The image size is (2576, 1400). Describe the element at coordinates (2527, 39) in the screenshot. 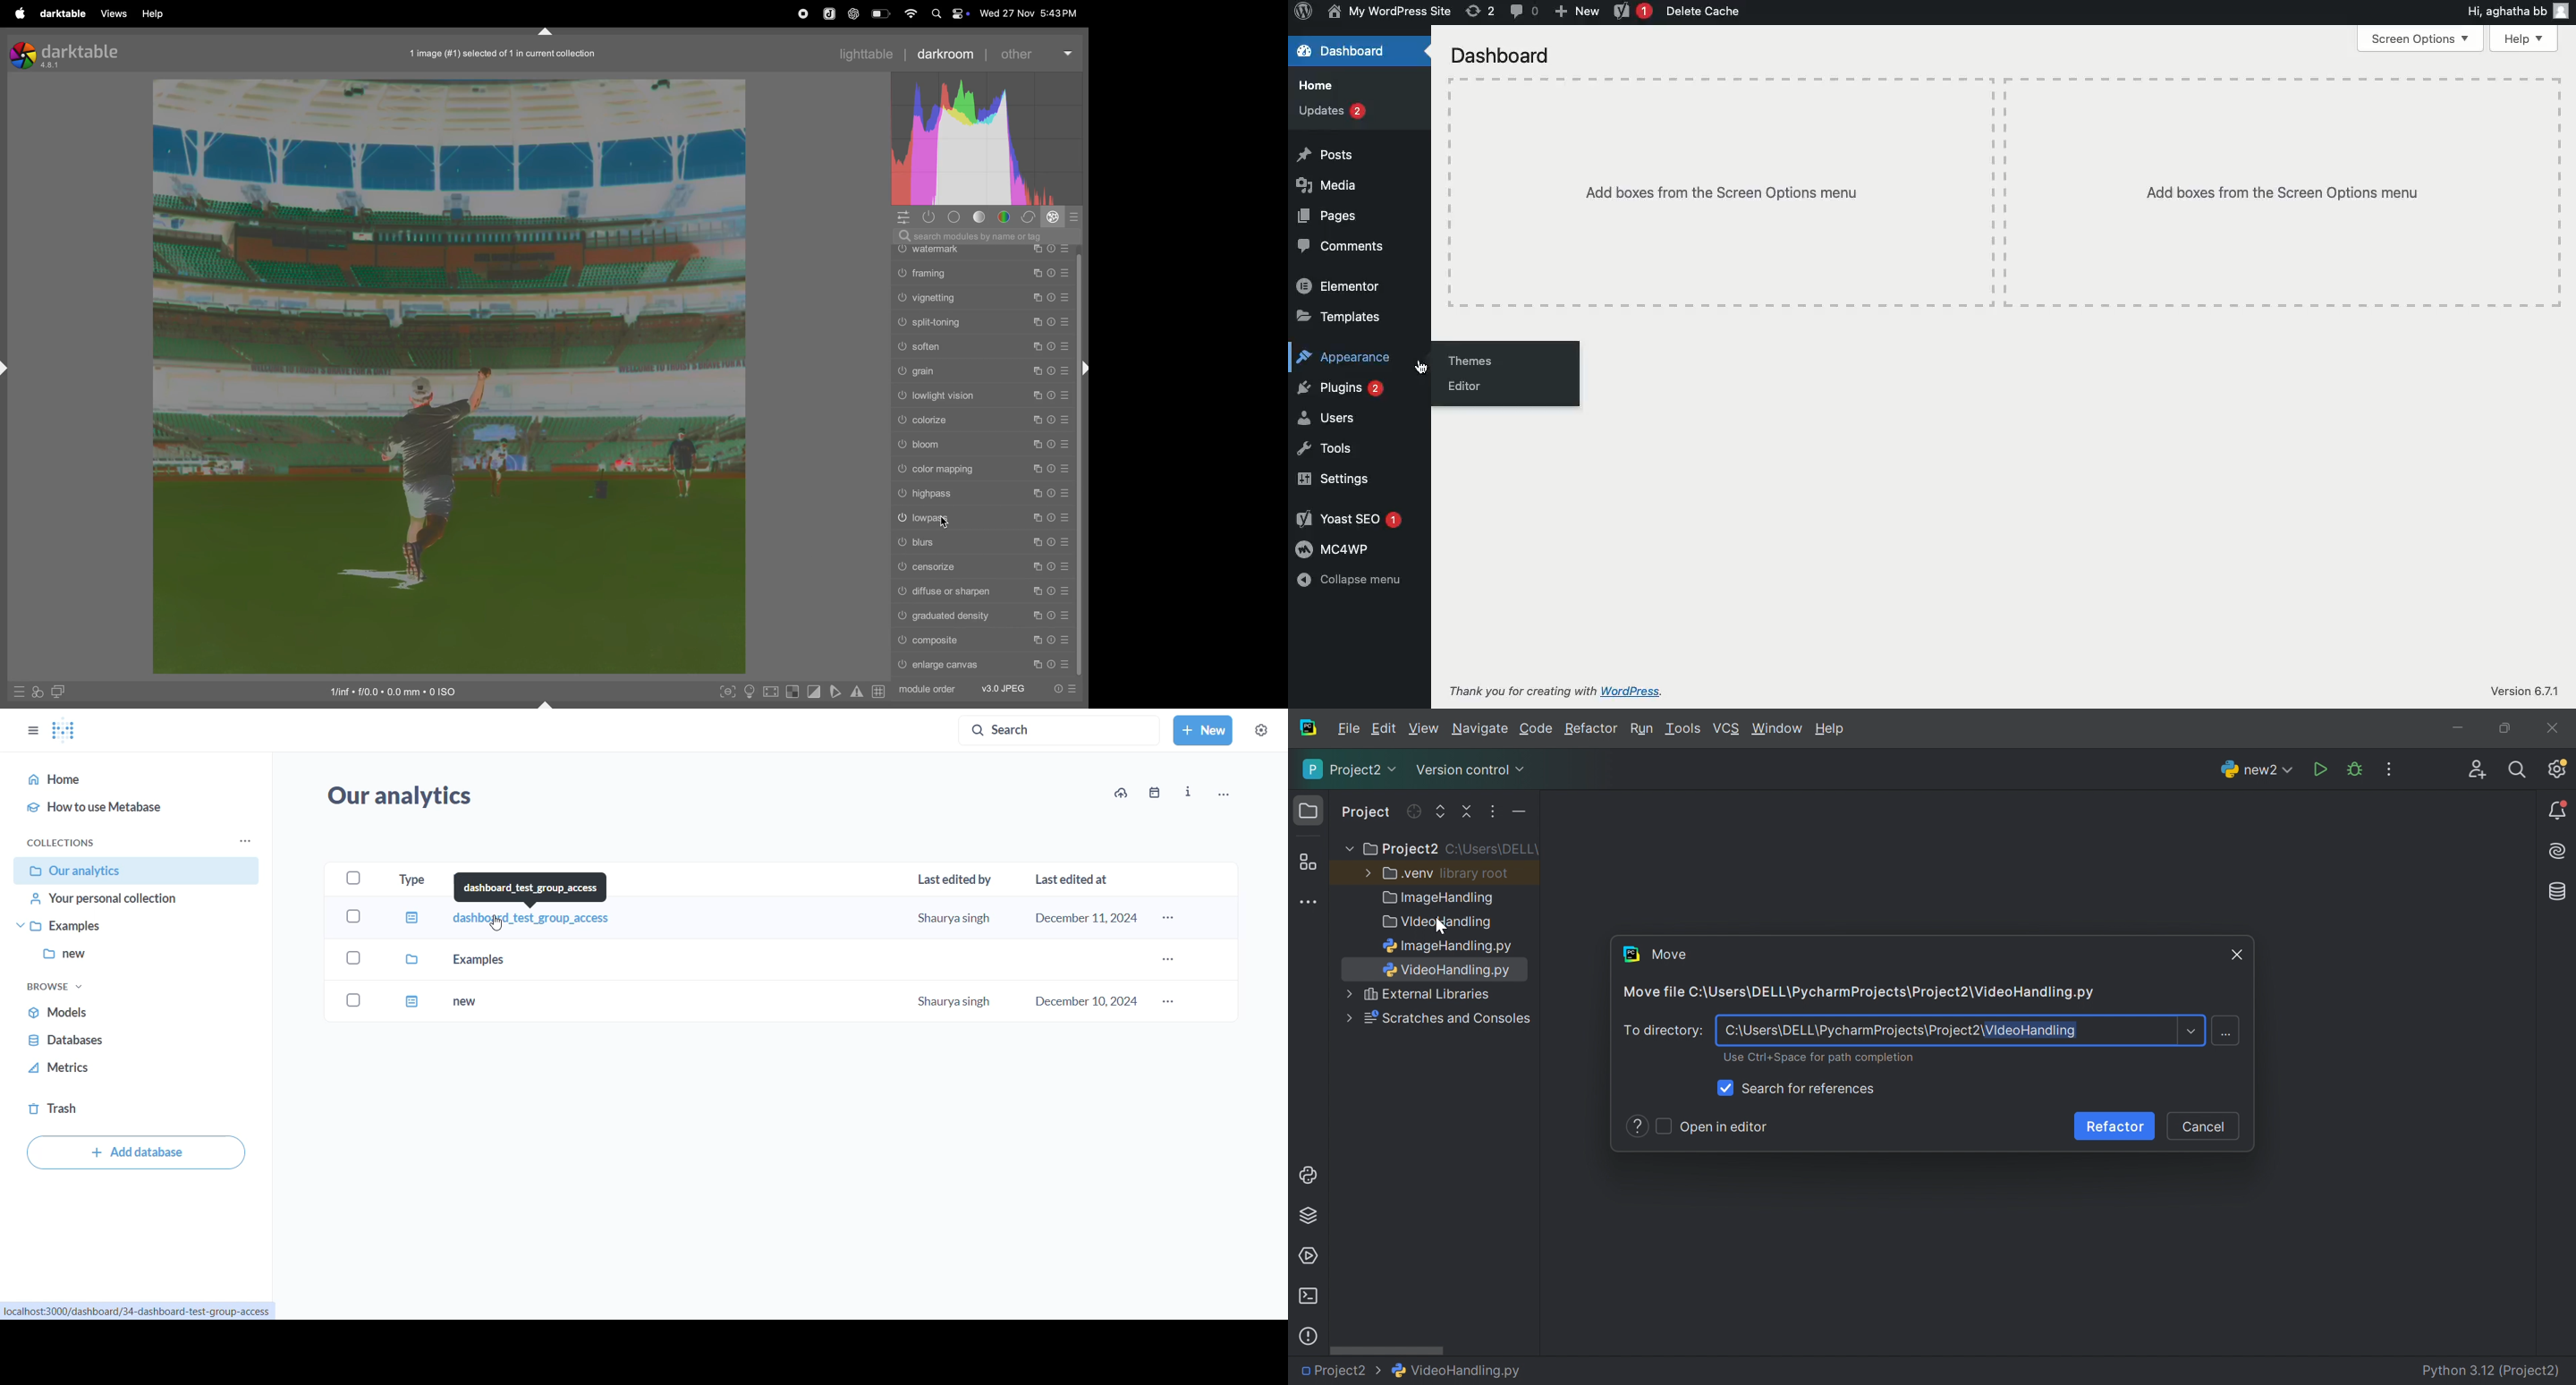

I see `Help` at that location.